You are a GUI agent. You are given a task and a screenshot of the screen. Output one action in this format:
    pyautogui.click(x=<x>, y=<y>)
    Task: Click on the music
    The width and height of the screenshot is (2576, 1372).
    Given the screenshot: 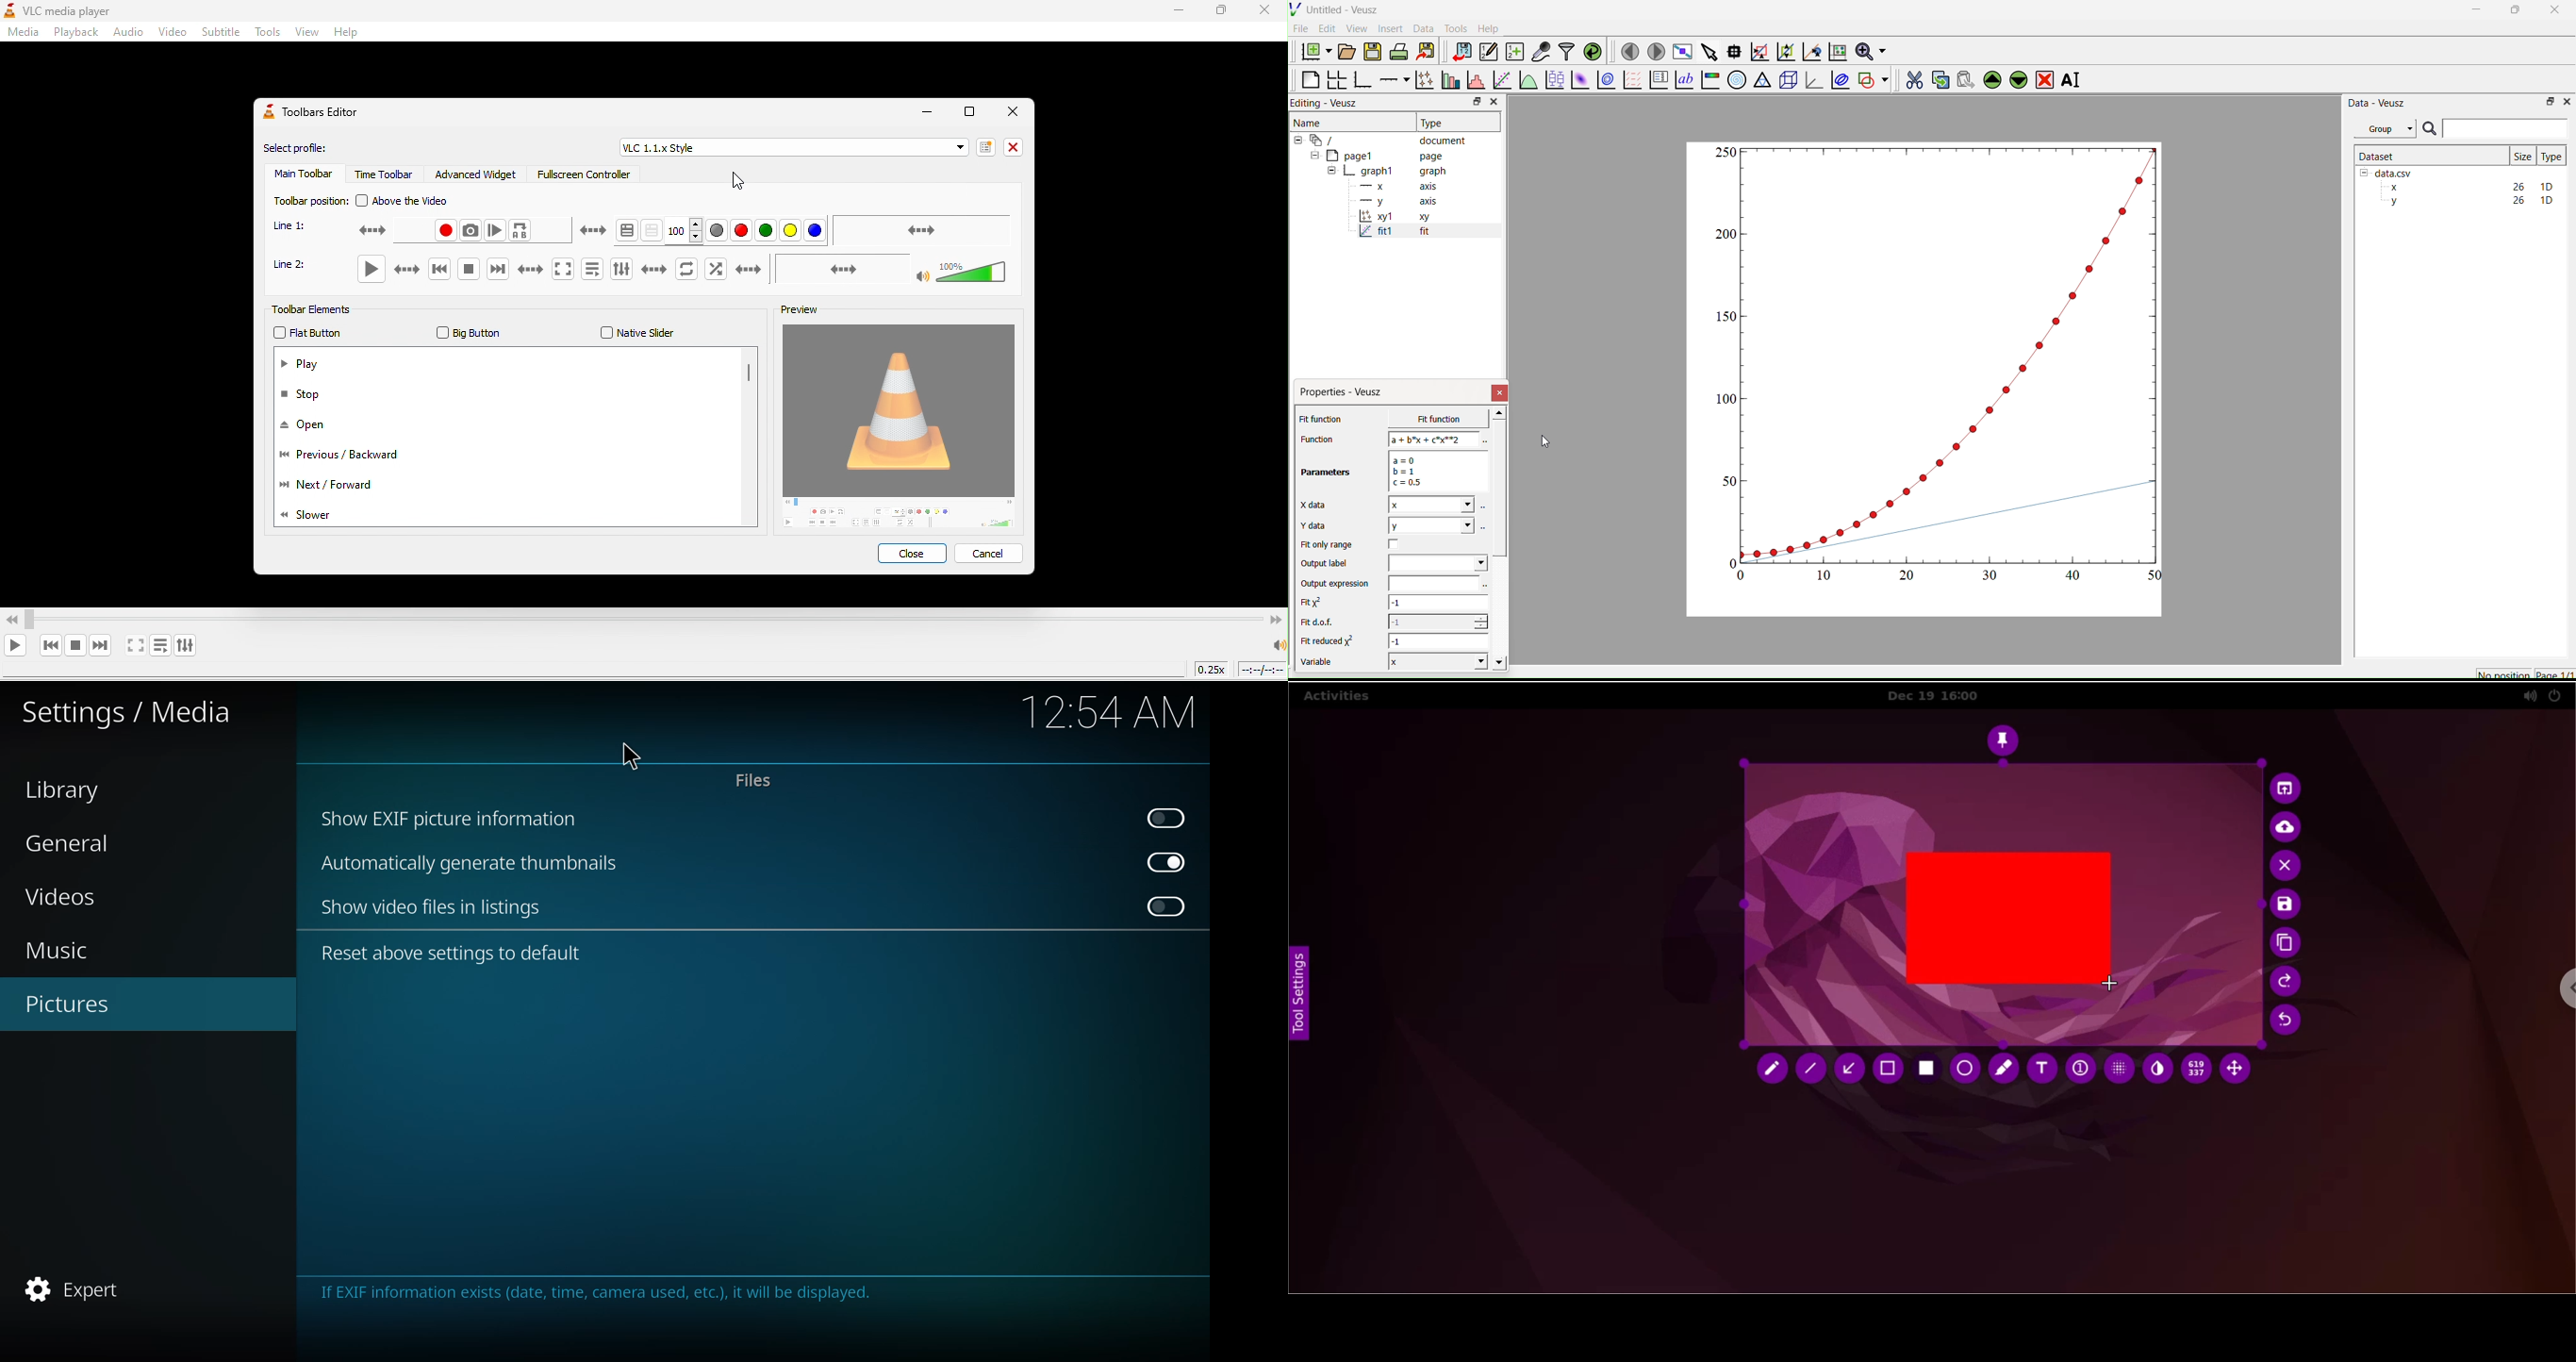 What is the action you would take?
    pyautogui.click(x=69, y=949)
    